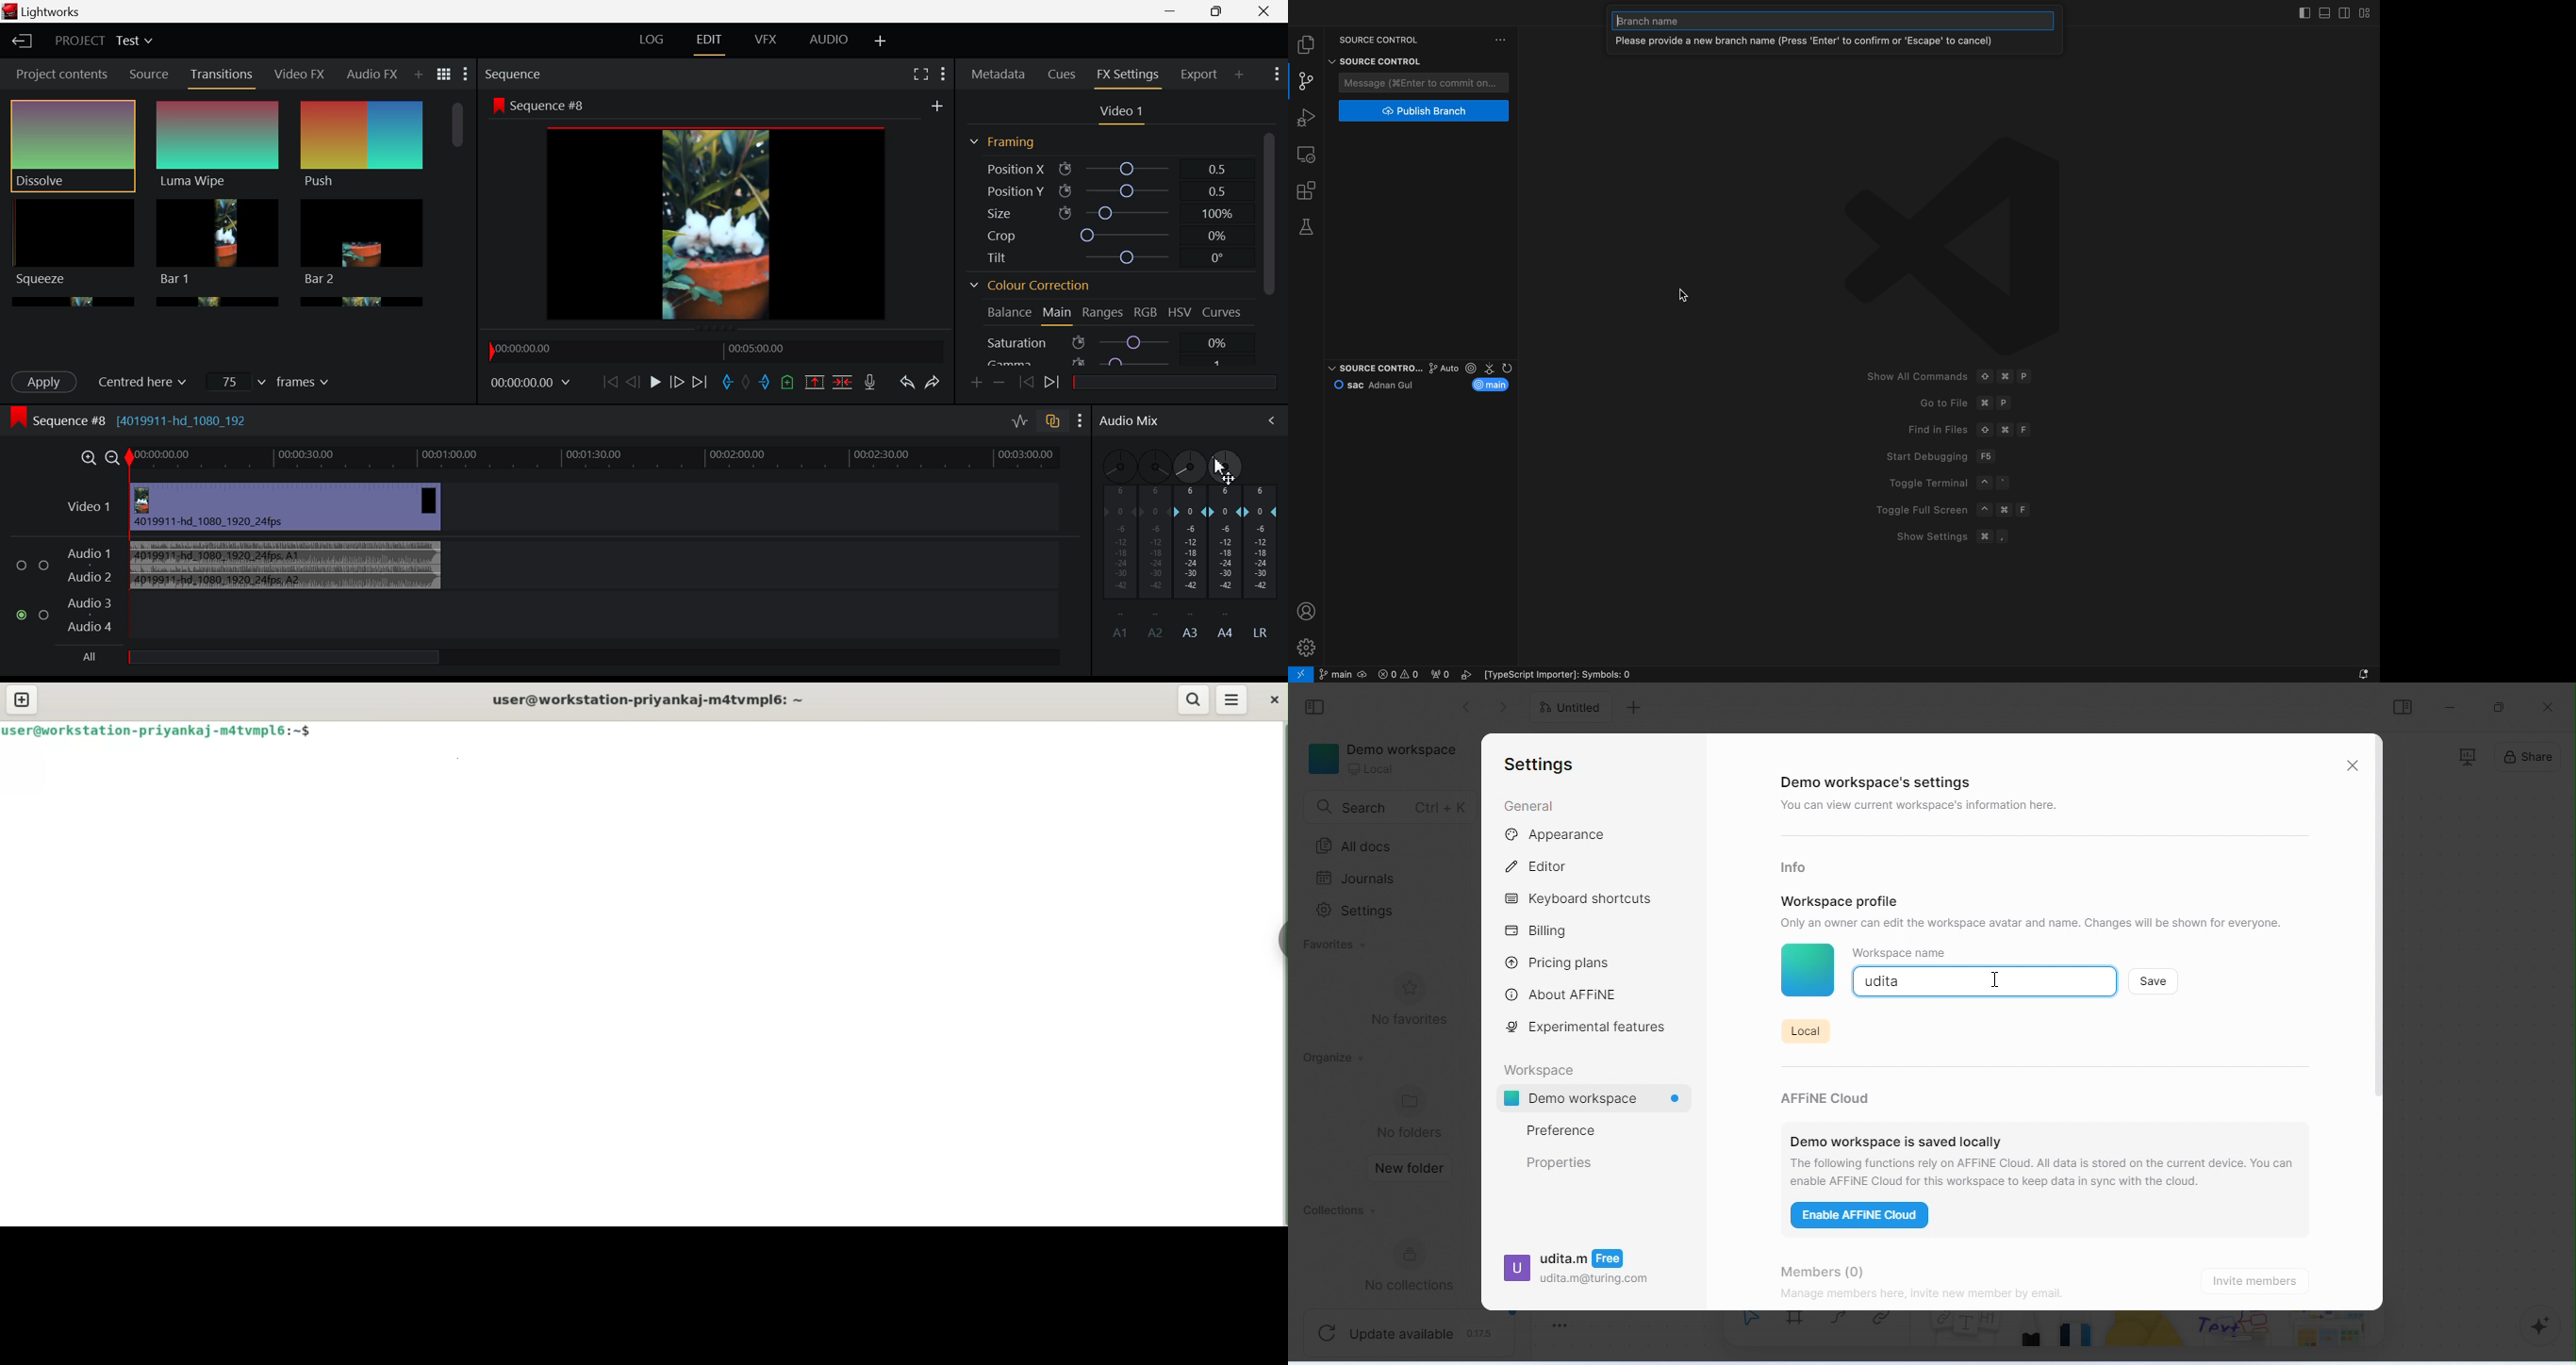  Describe the element at coordinates (516, 74) in the screenshot. I see `Sequence Preview Section` at that location.